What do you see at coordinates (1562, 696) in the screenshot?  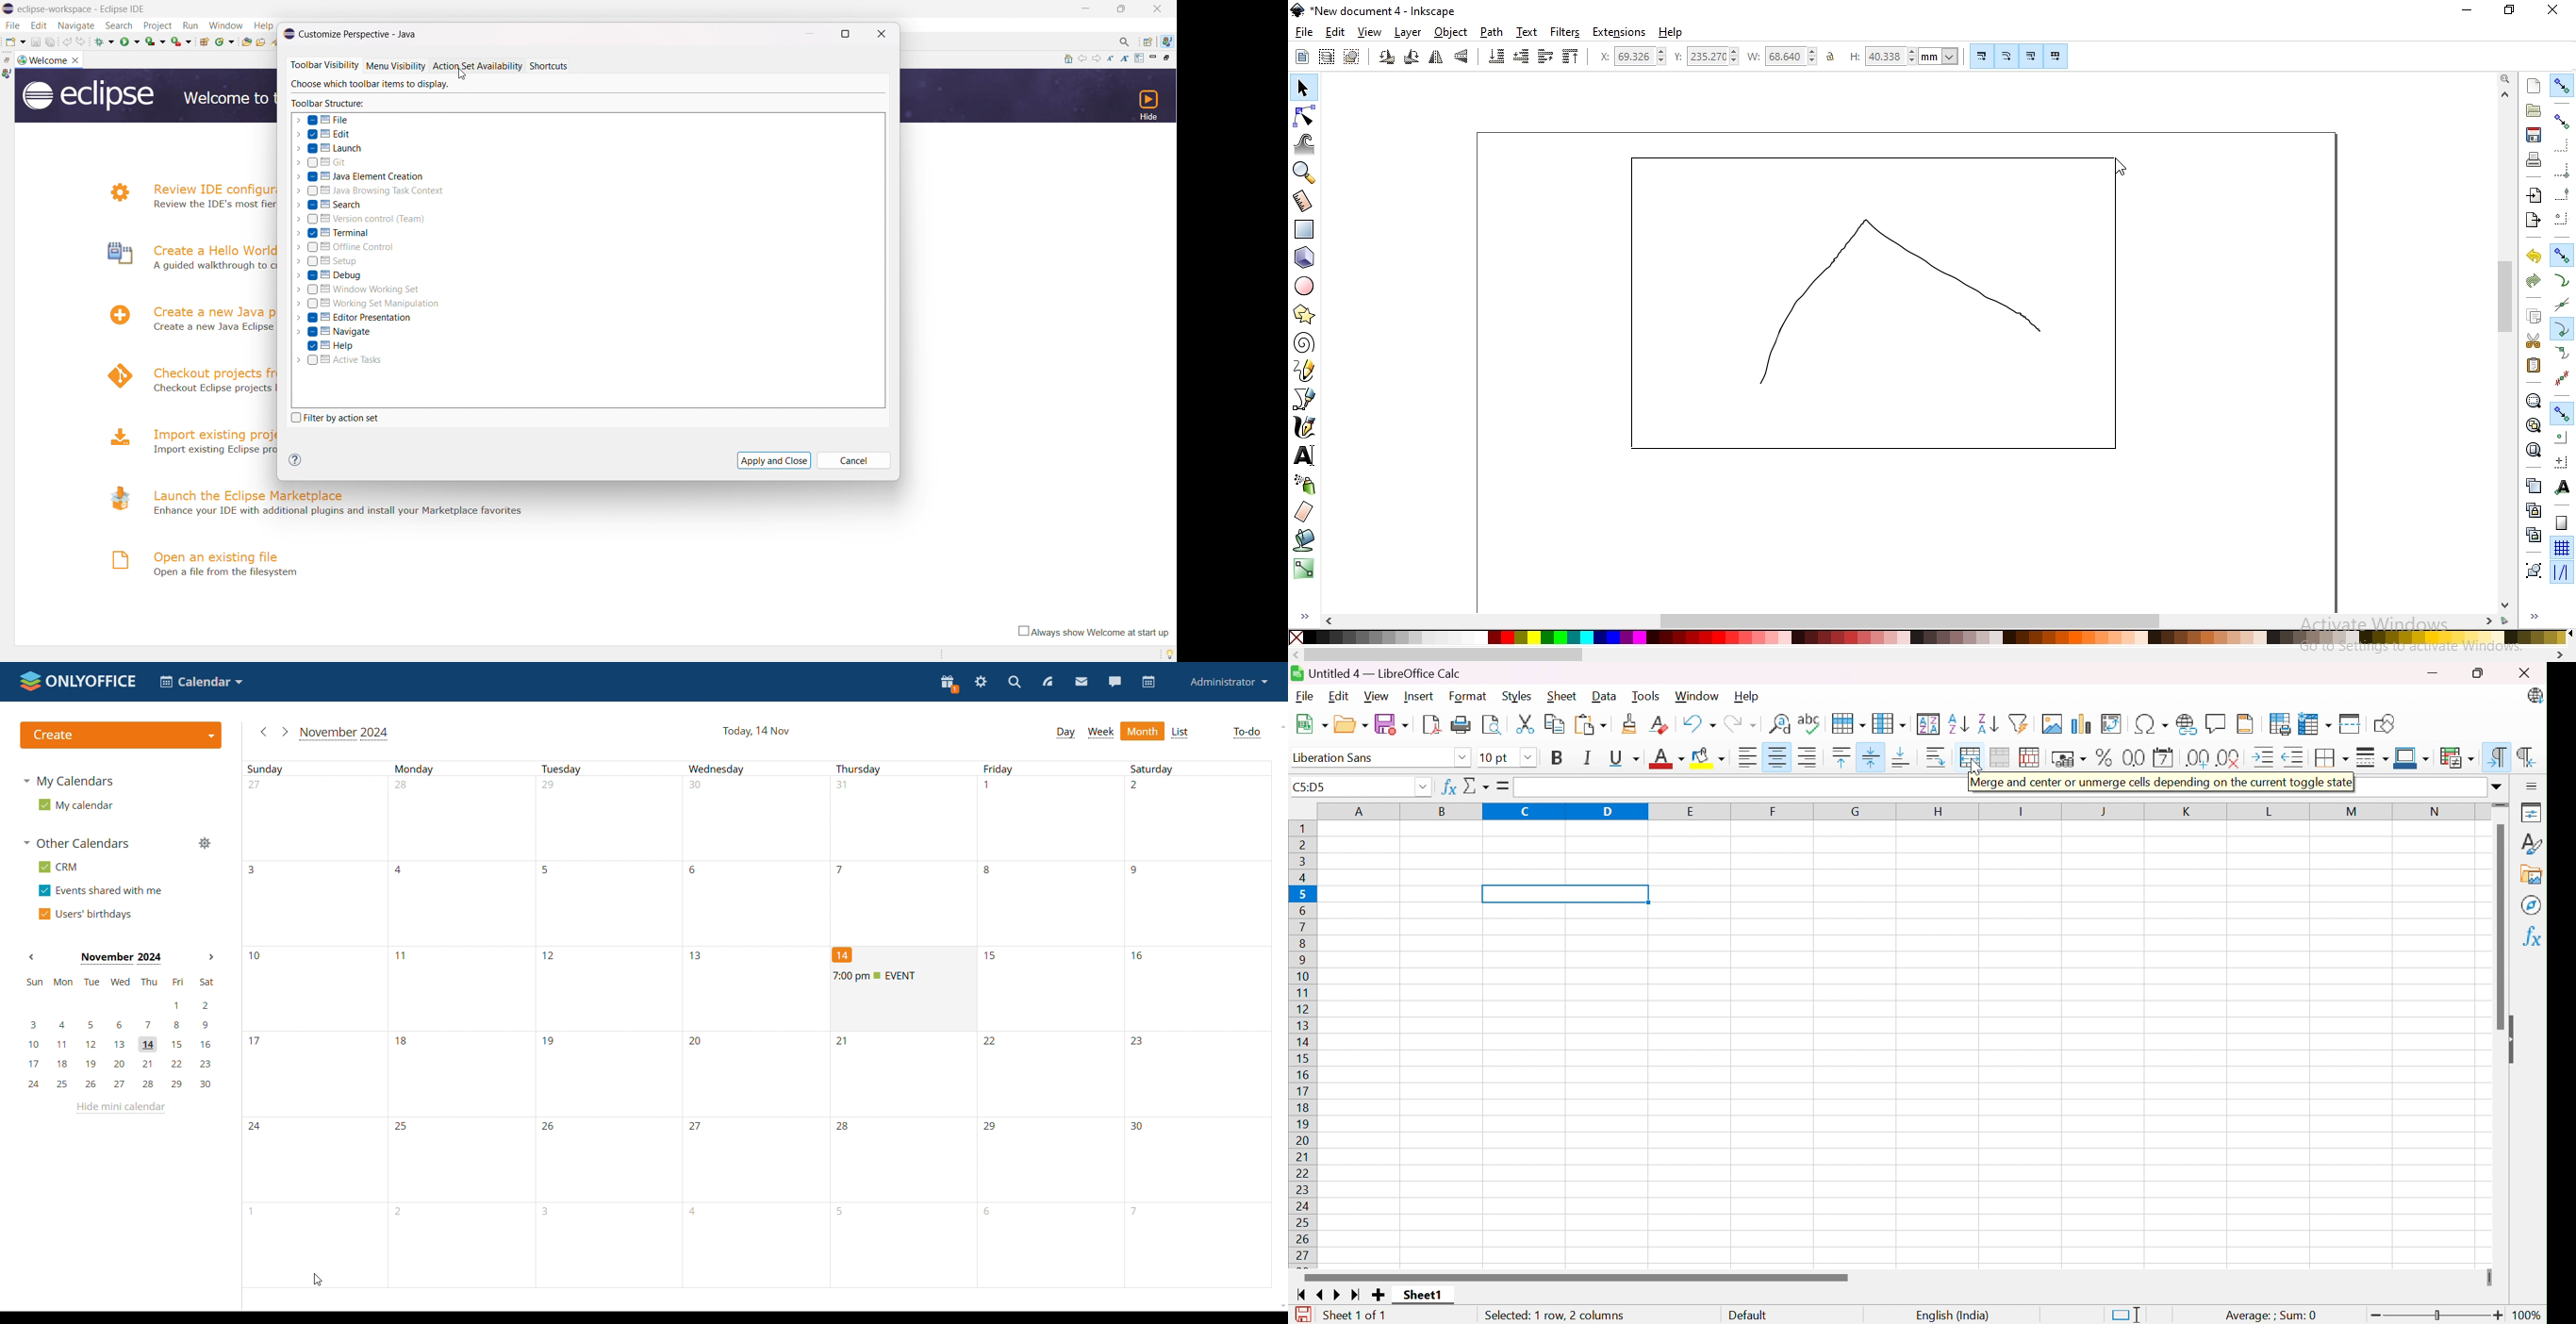 I see `Sheet` at bounding box center [1562, 696].